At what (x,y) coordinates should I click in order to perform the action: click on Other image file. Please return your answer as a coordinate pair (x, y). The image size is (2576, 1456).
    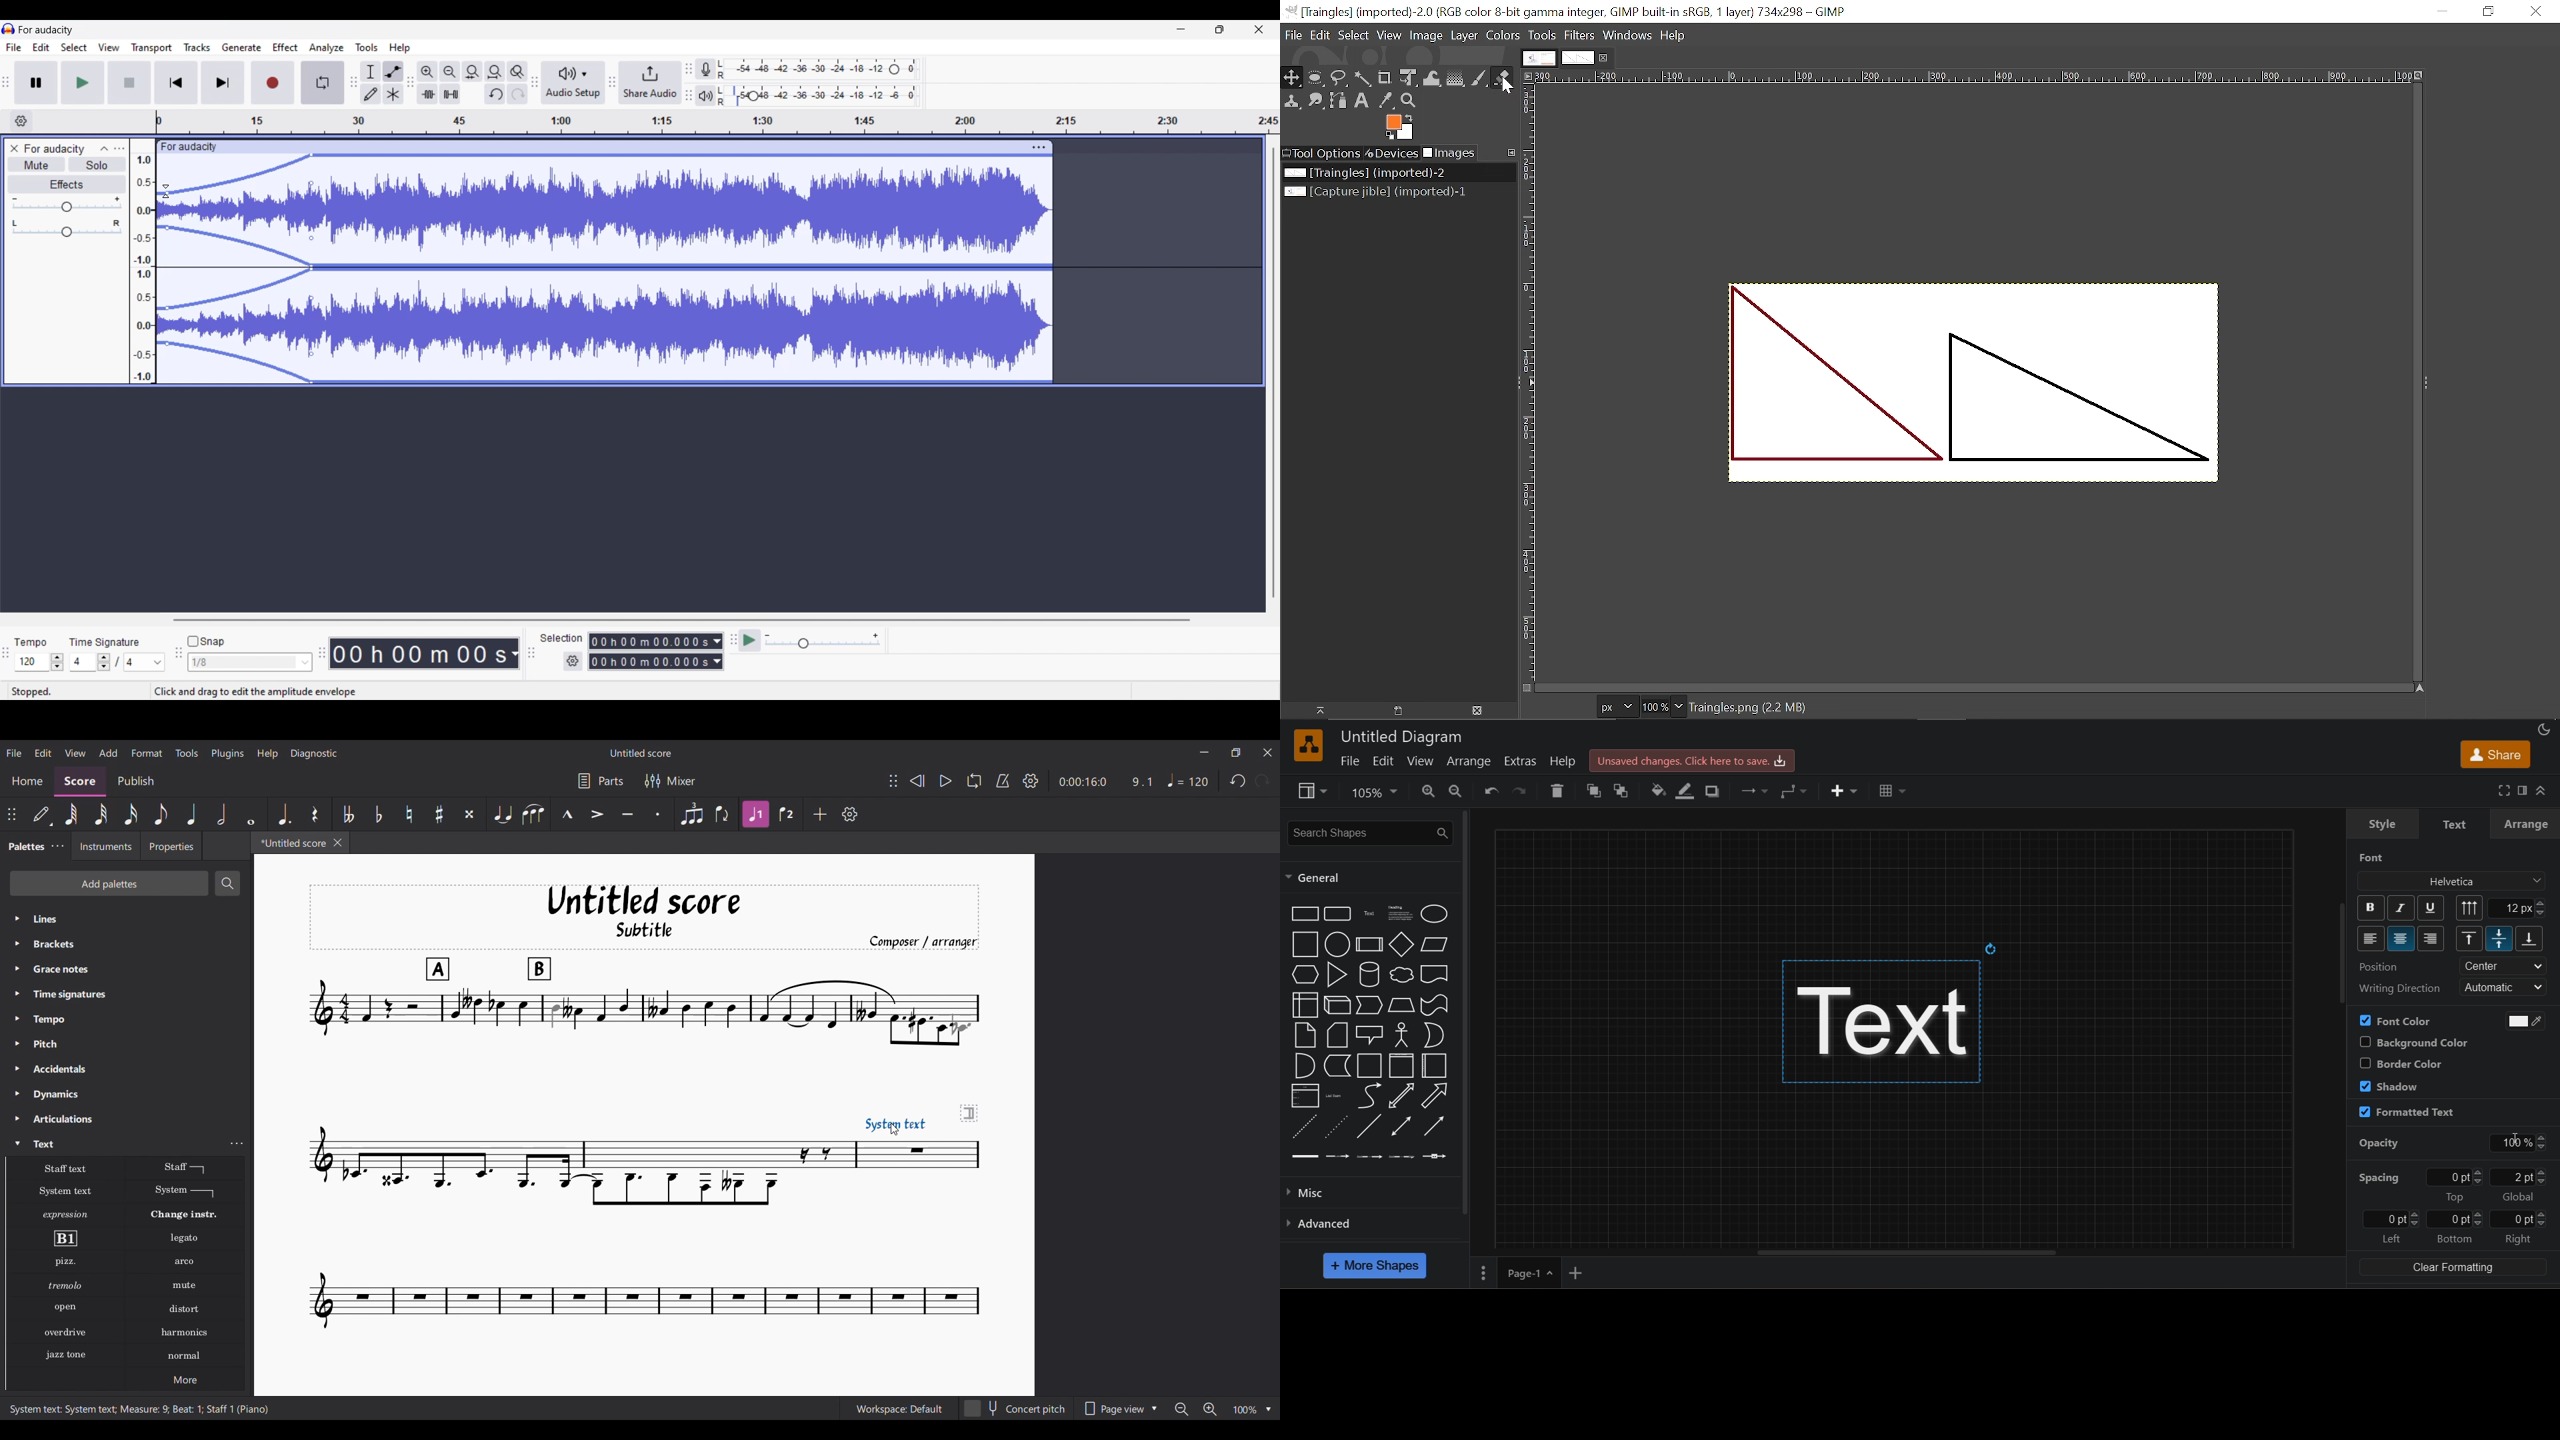
    Looking at the image, I should click on (1377, 192).